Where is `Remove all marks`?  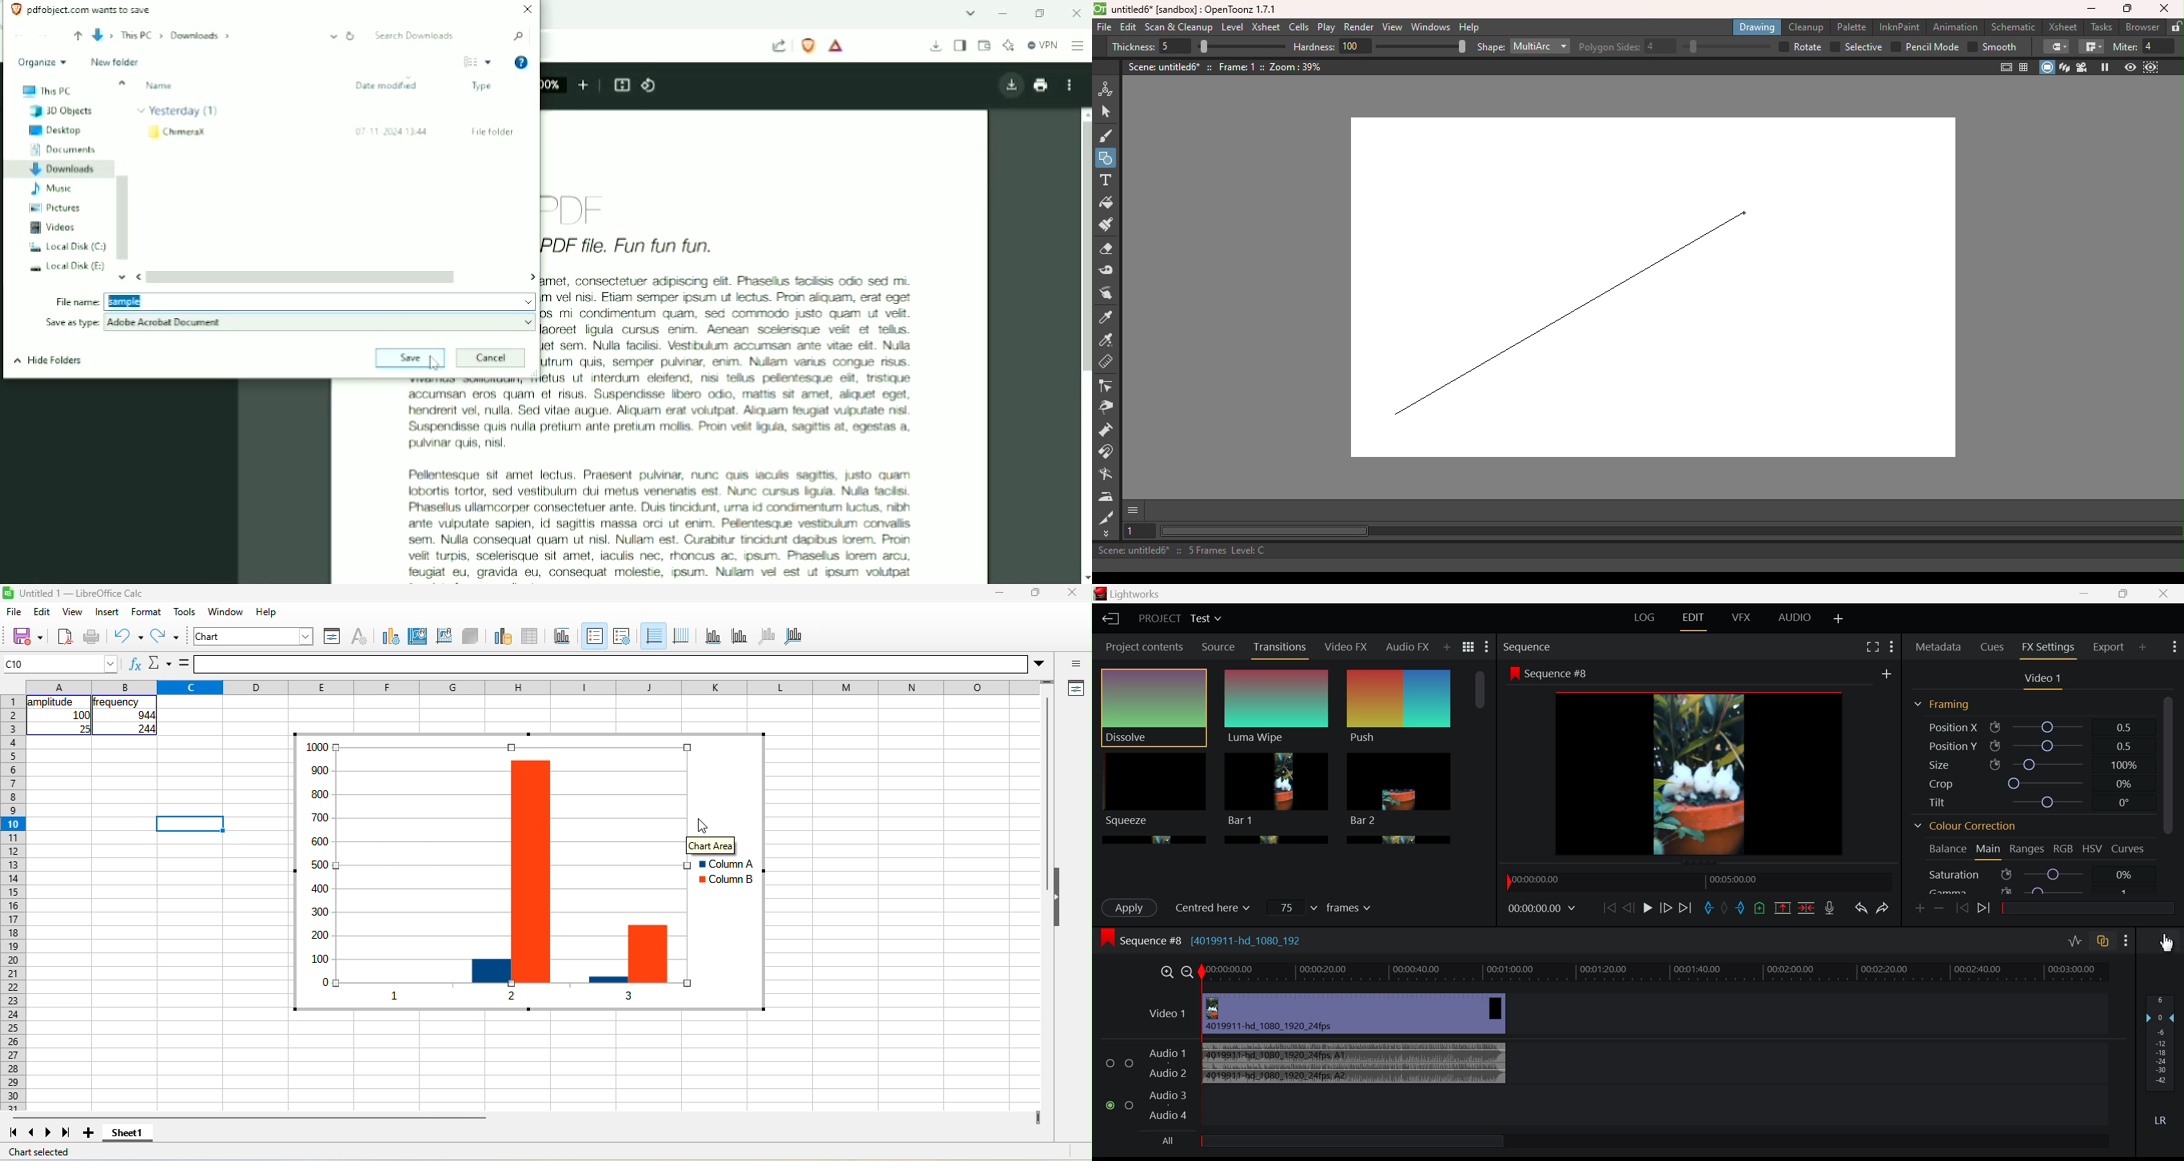 Remove all marks is located at coordinates (1724, 908).